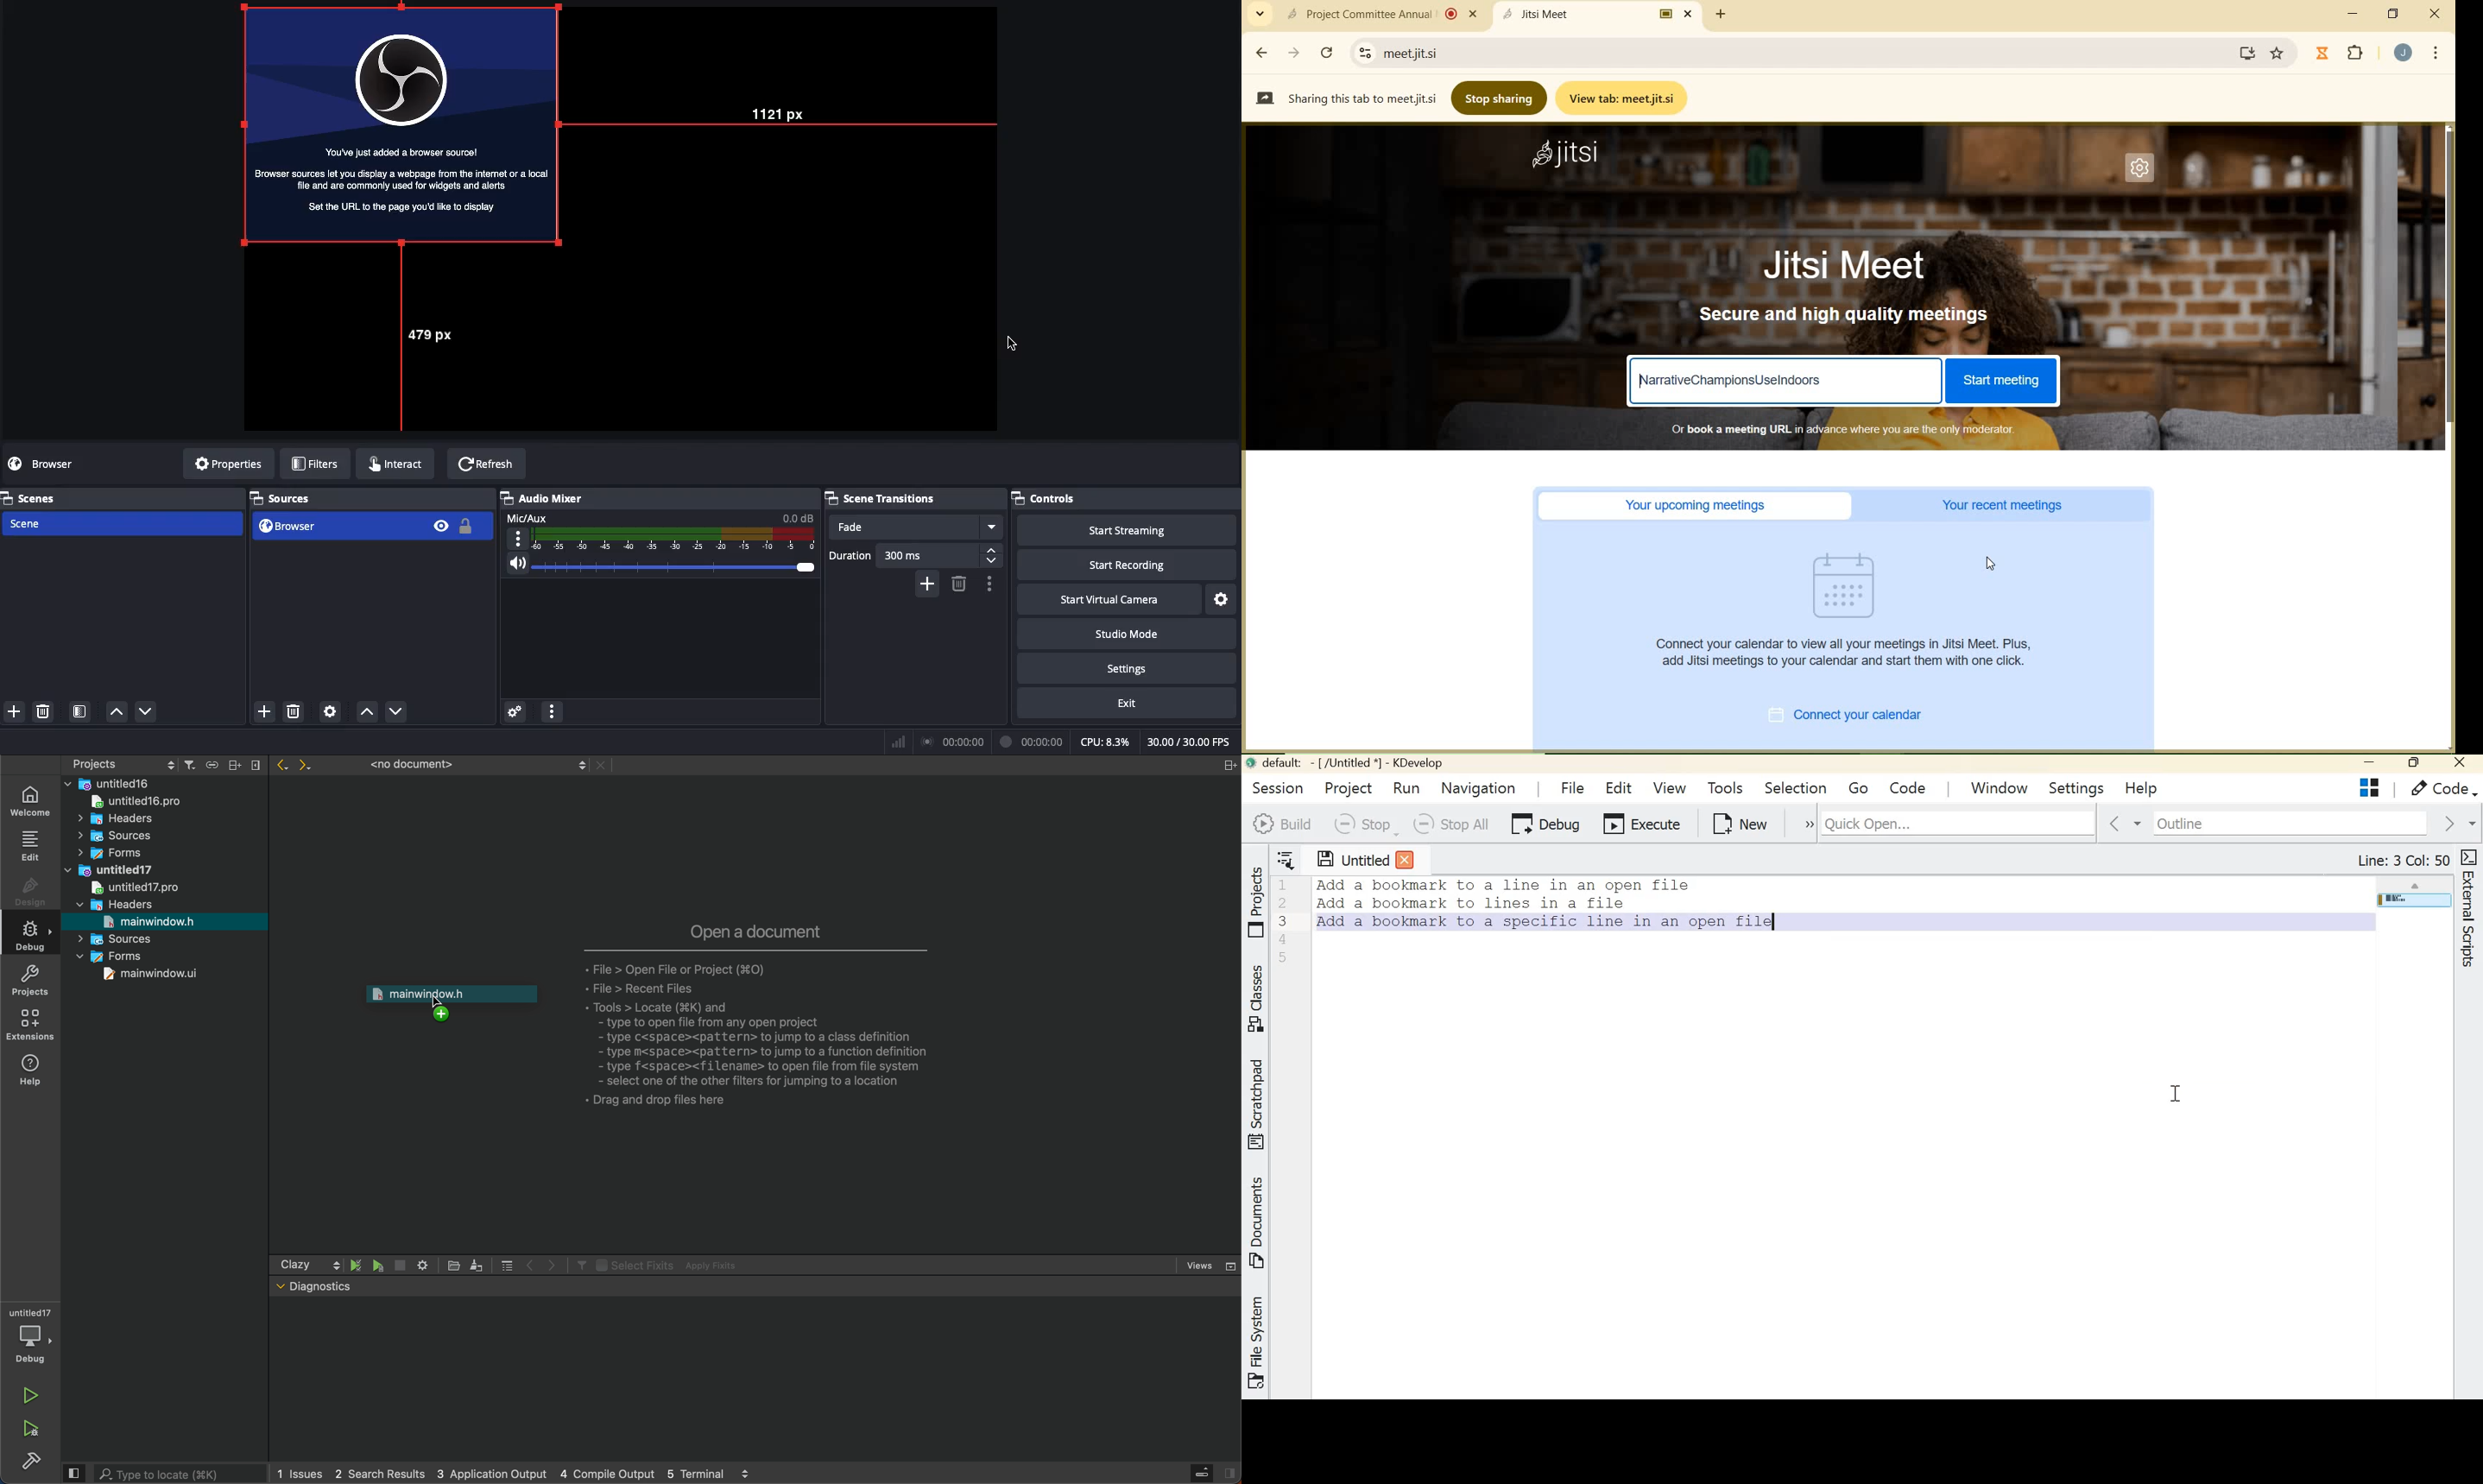 The width and height of the screenshot is (2492, 1484). What do you see at coordinates (2288, 823) in the screenshot?
I see `Outline` at bounding box center [2288, 823].